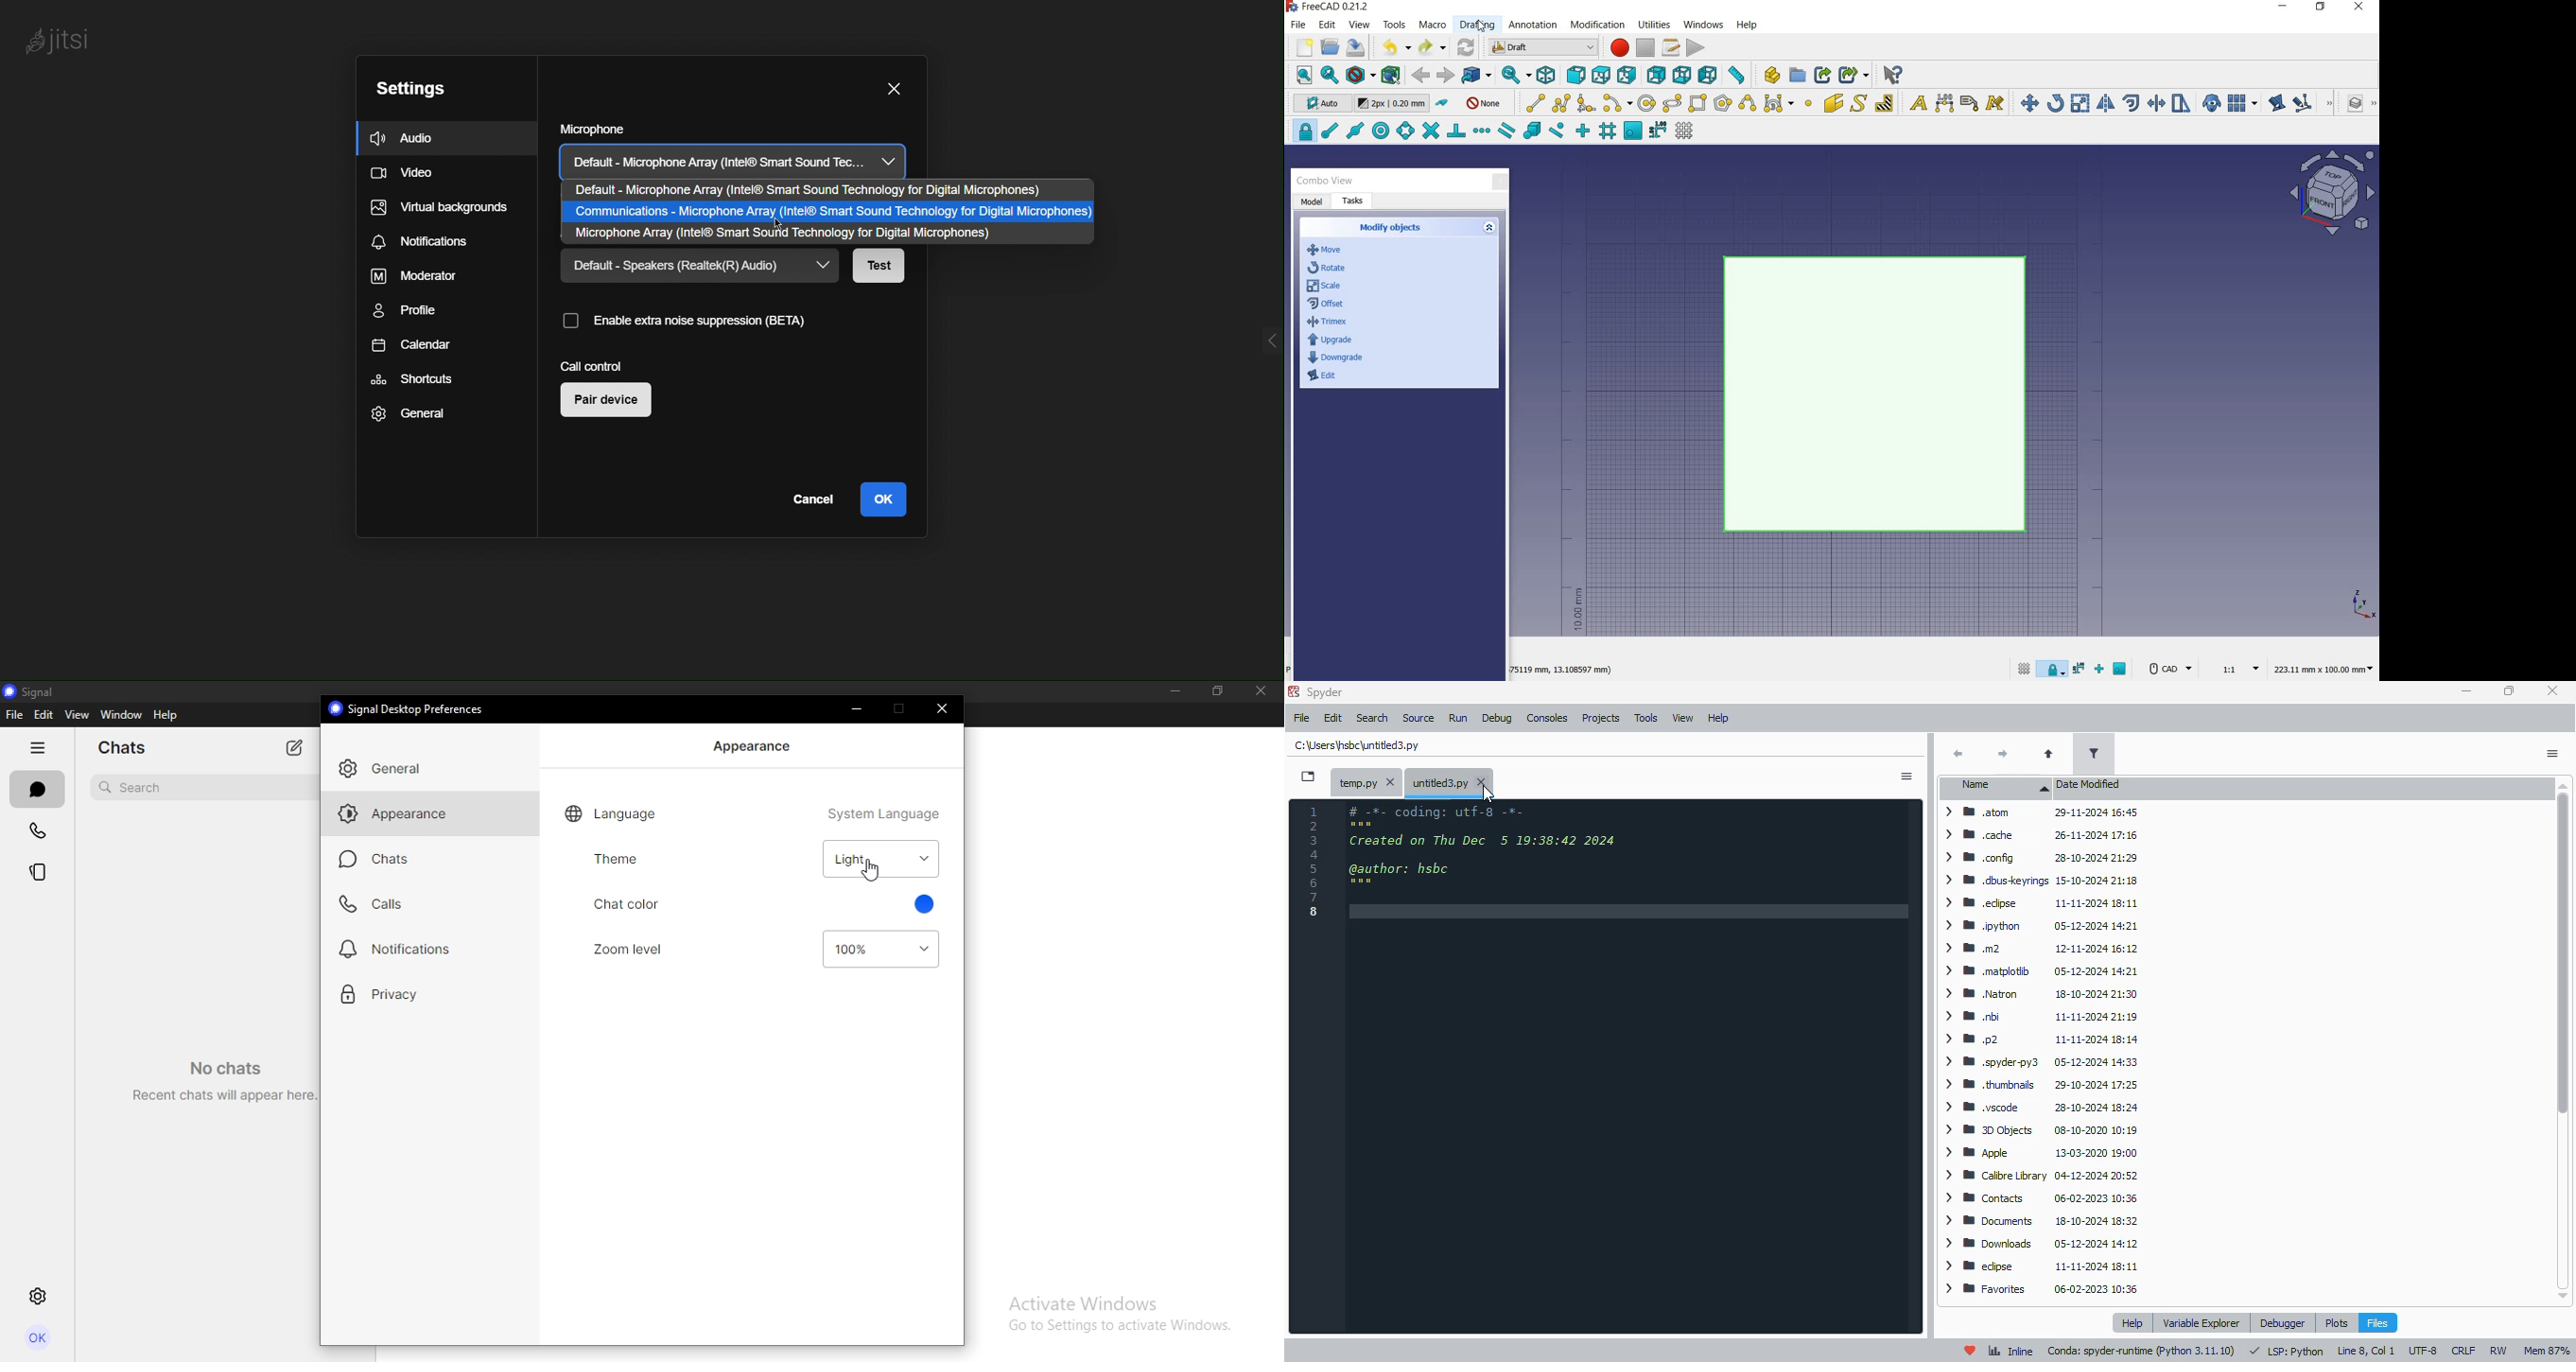 This screenshot has height=1372, width=2576. Describe the element at coordinates (1705, 24) in the screenshot. I see `windows` at that location.